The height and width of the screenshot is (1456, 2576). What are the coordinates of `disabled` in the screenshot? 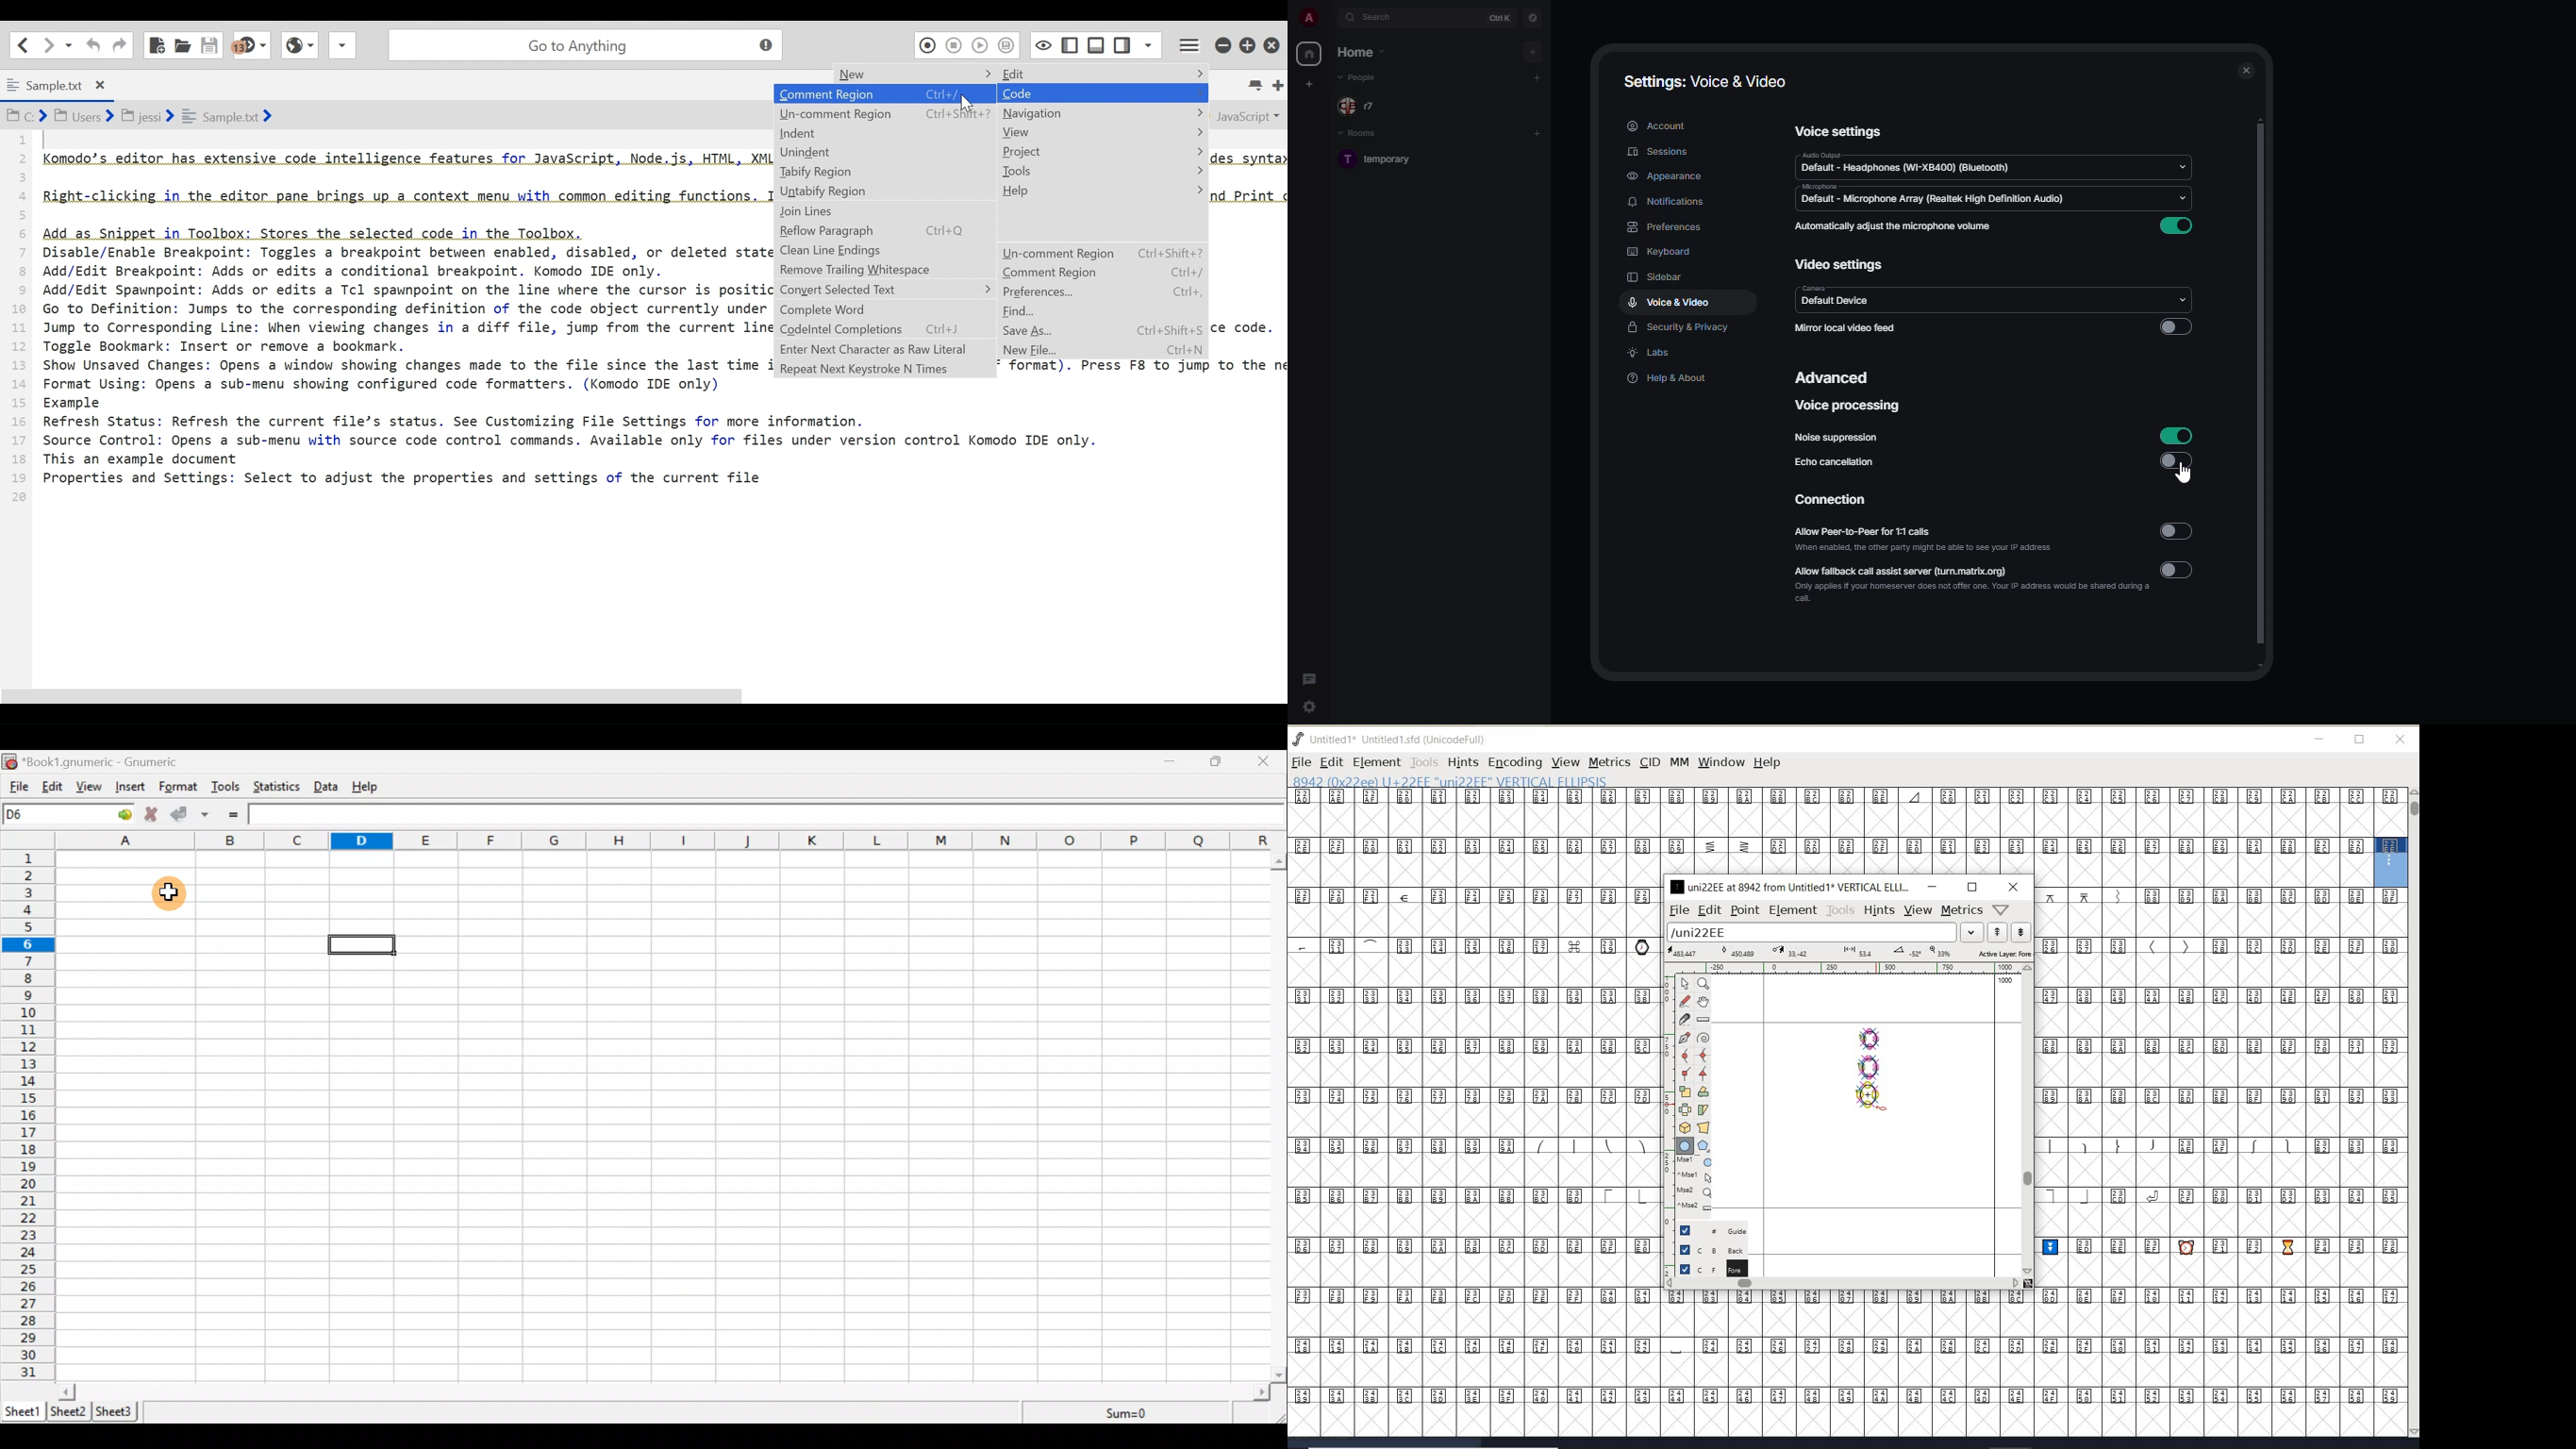 It's located at (2175, 325).